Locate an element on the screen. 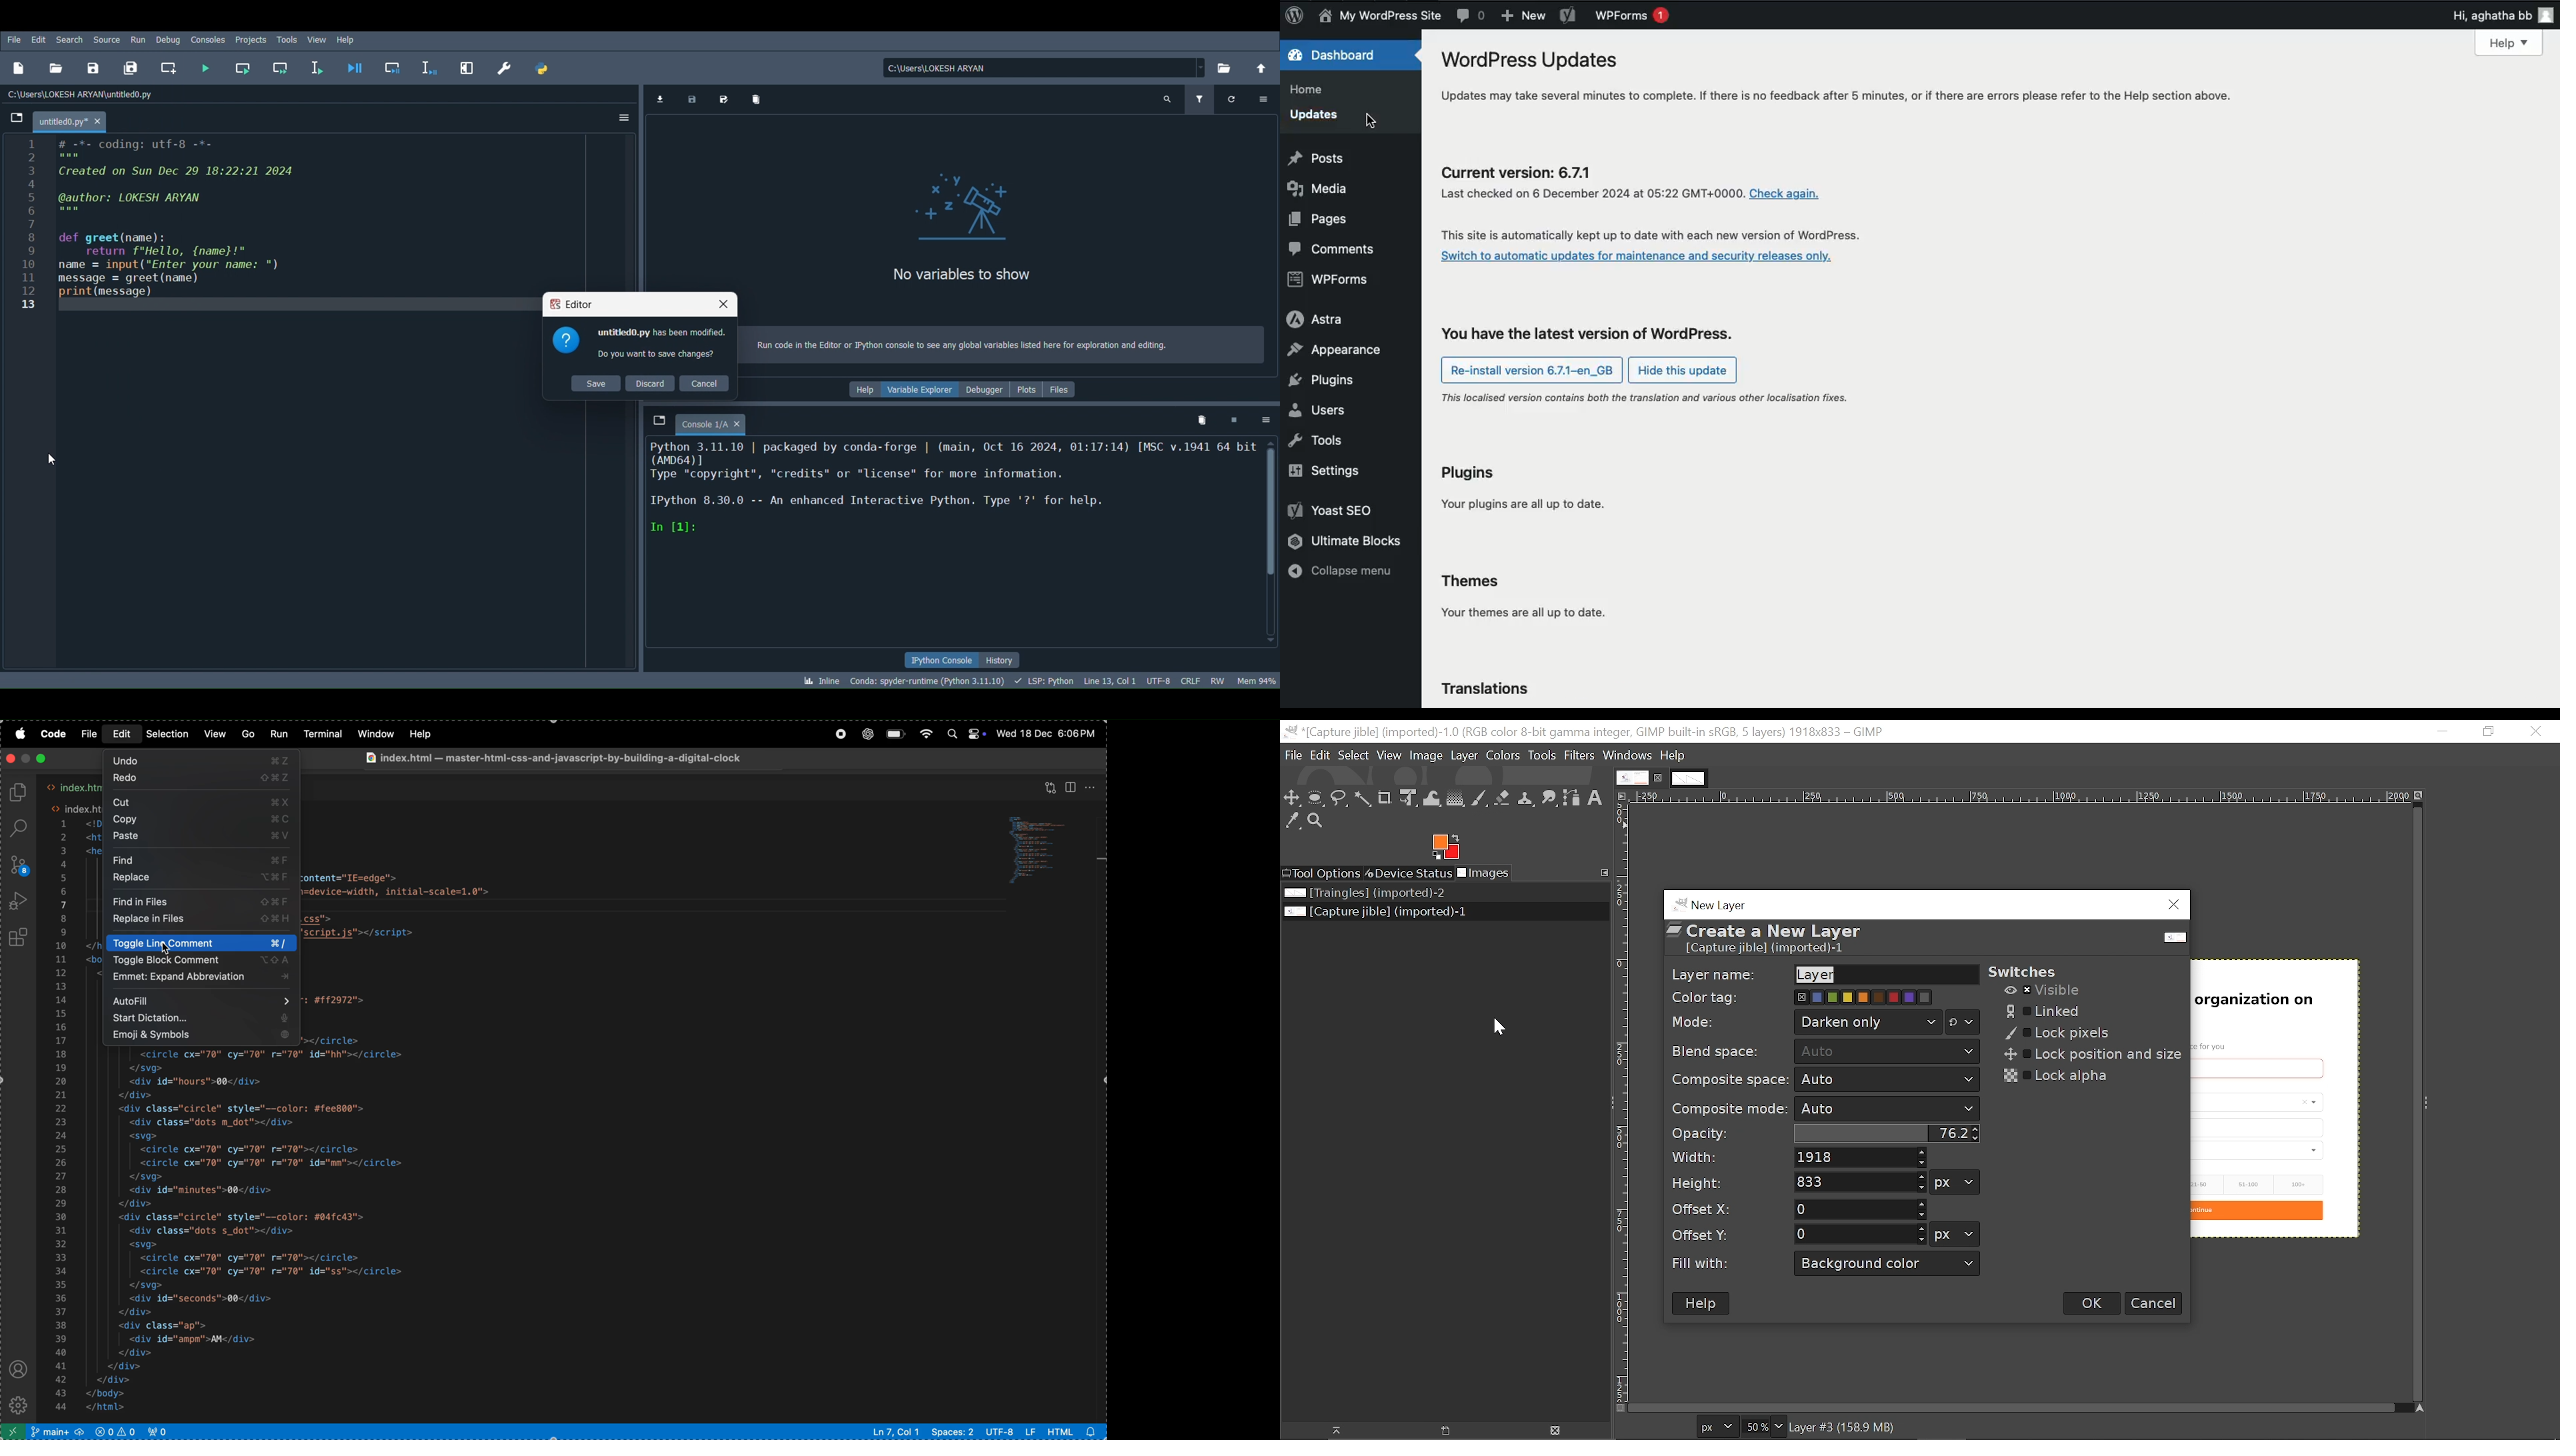  Visible is located at coordinates (2044, 991).